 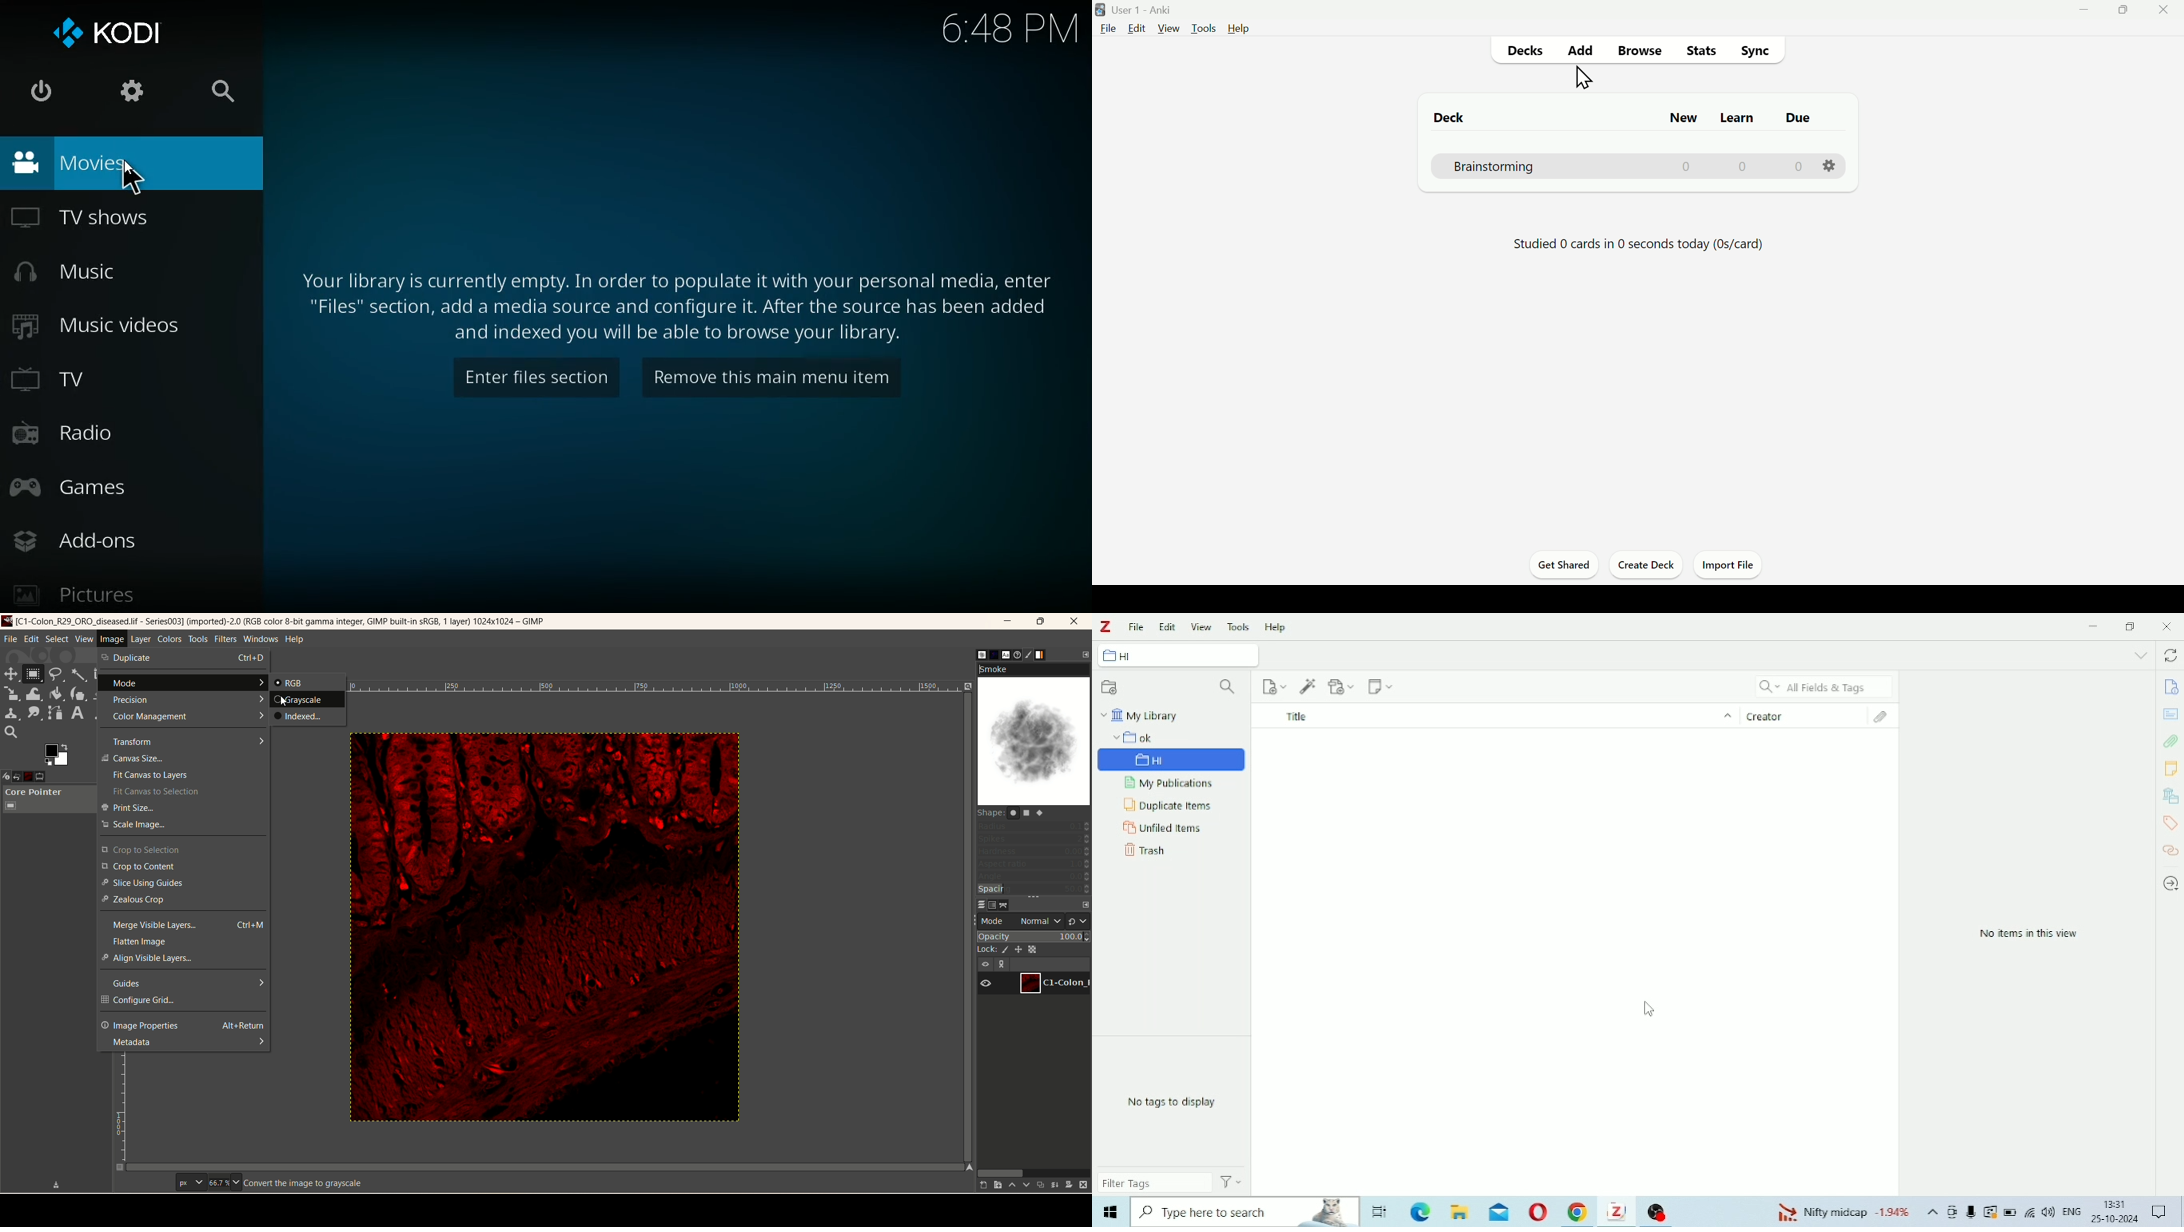 What do you see at coordinates (1619, 1211) in the screenshot?
I see `Zotero` at bounding box center [1619, 1211].